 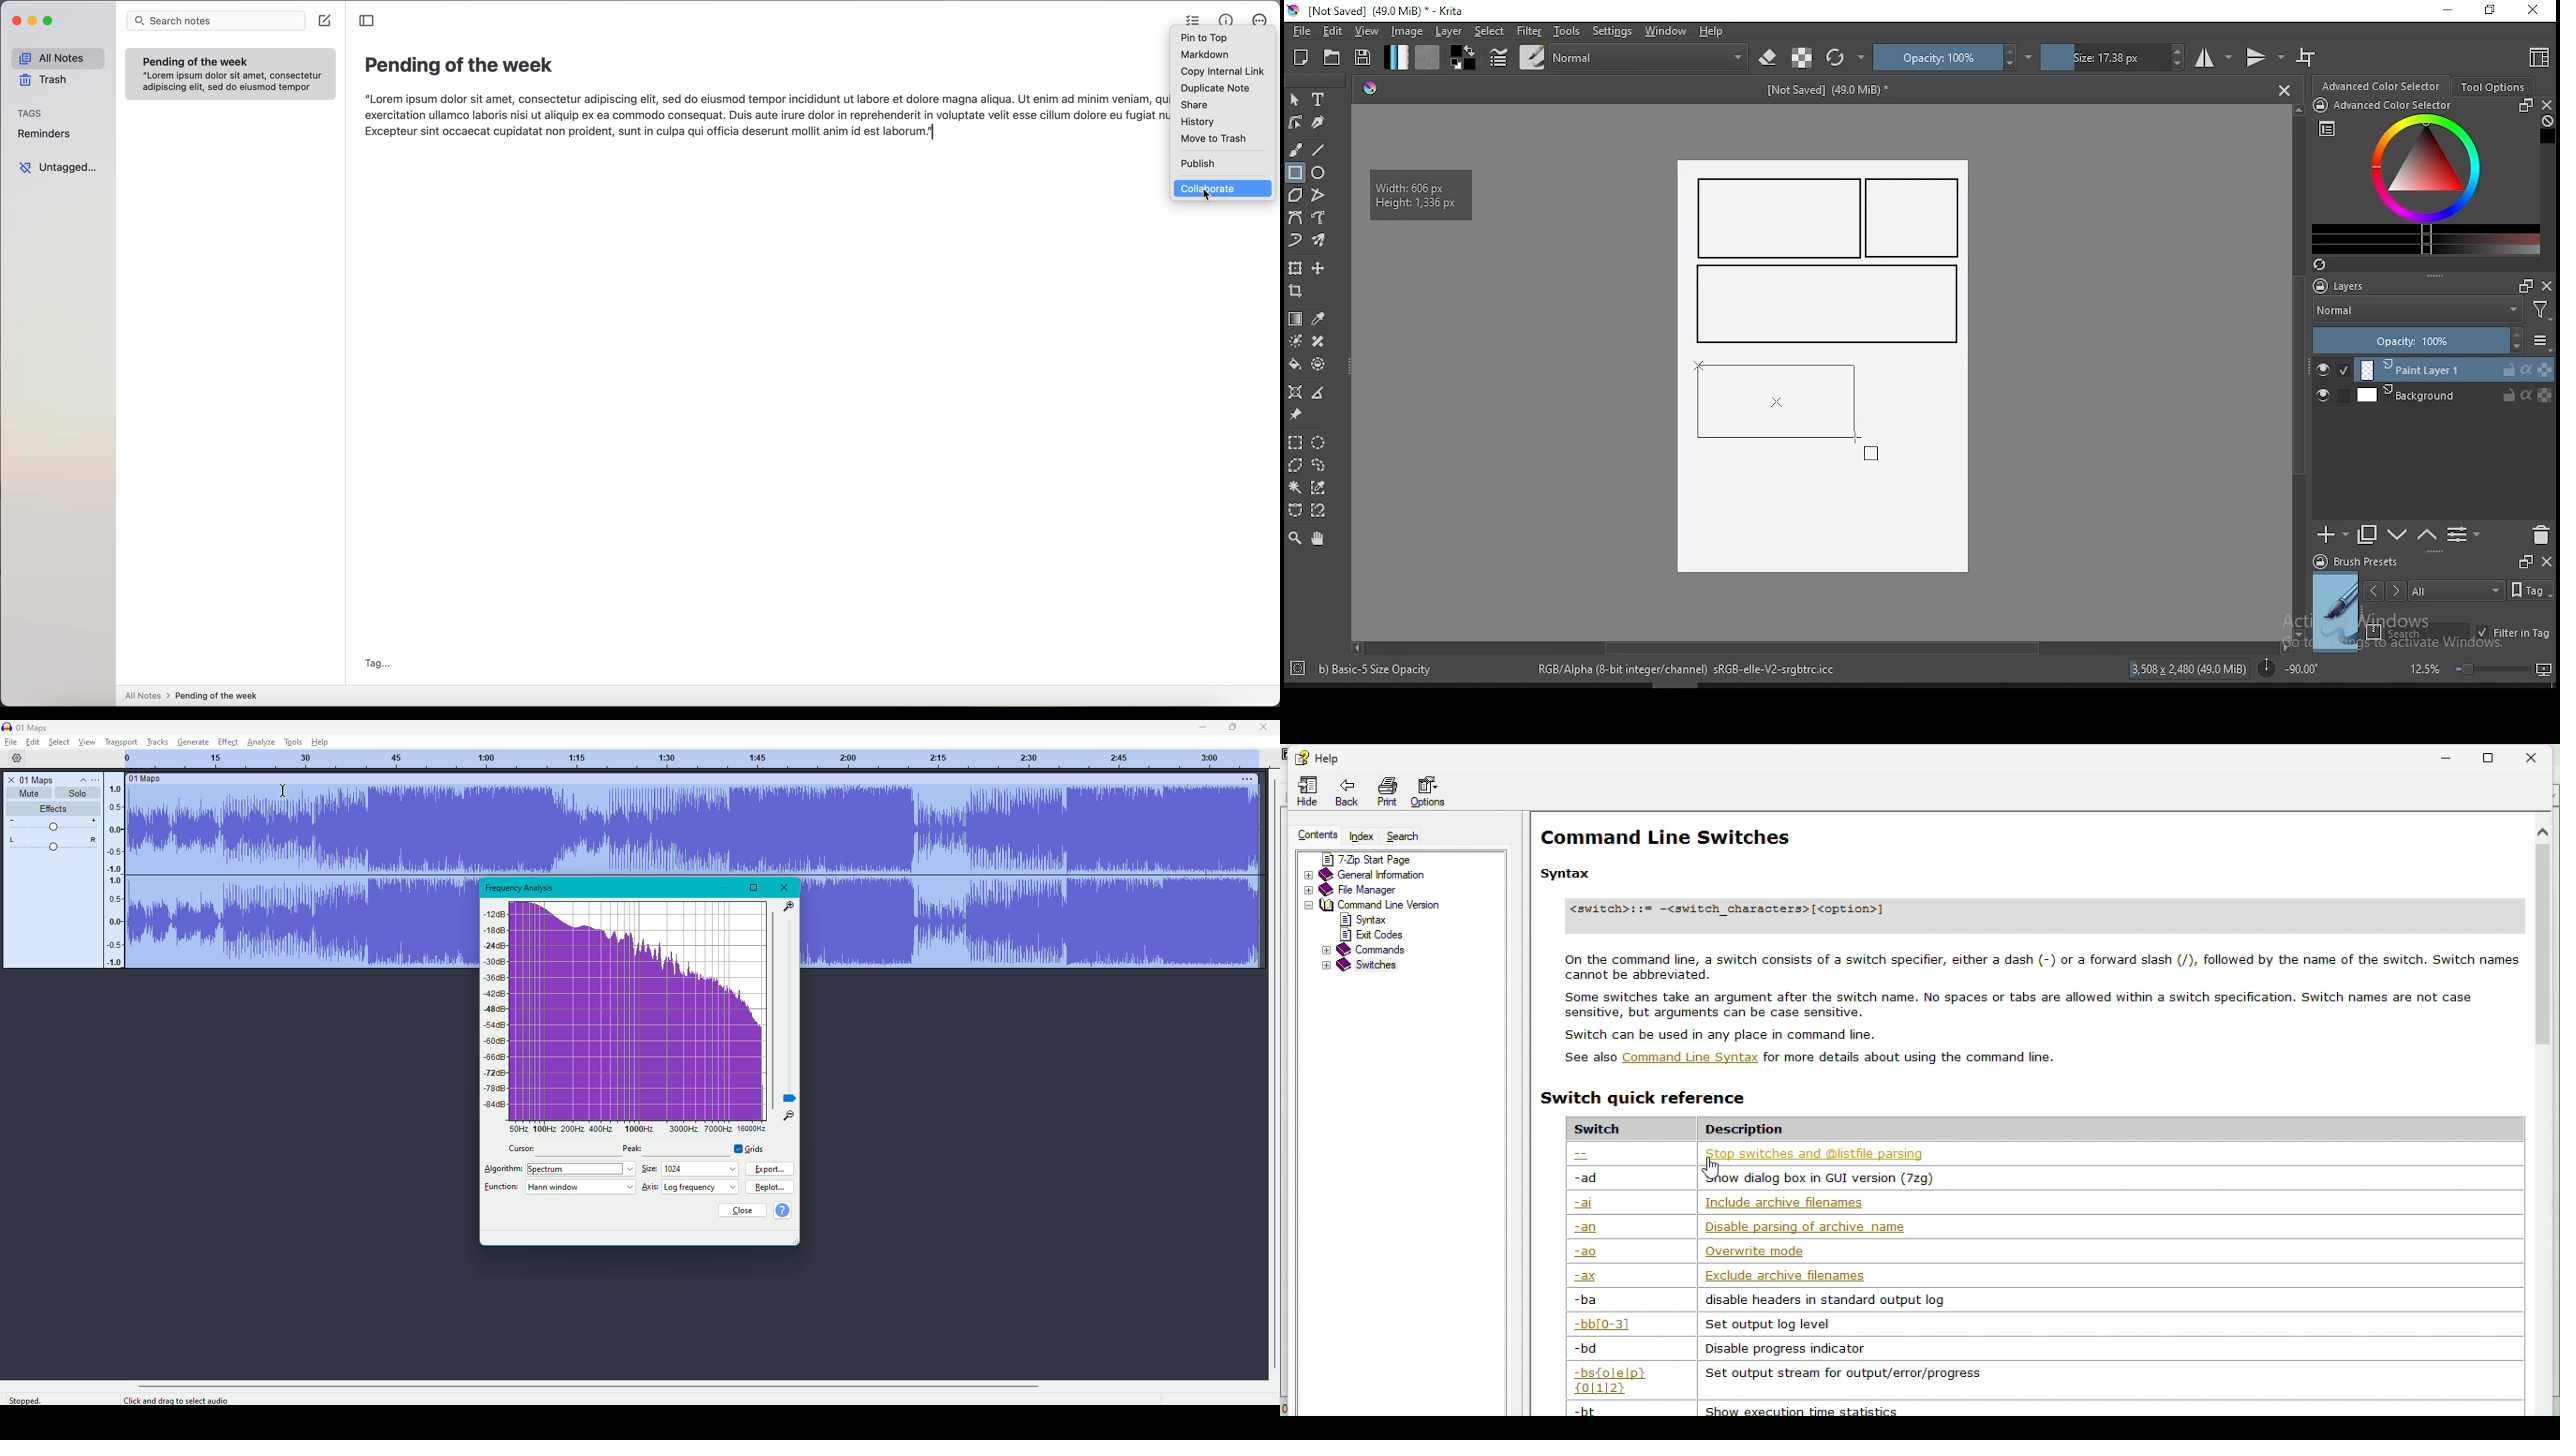 I want to click on click on collaborate, so click(x=1225, y=189).